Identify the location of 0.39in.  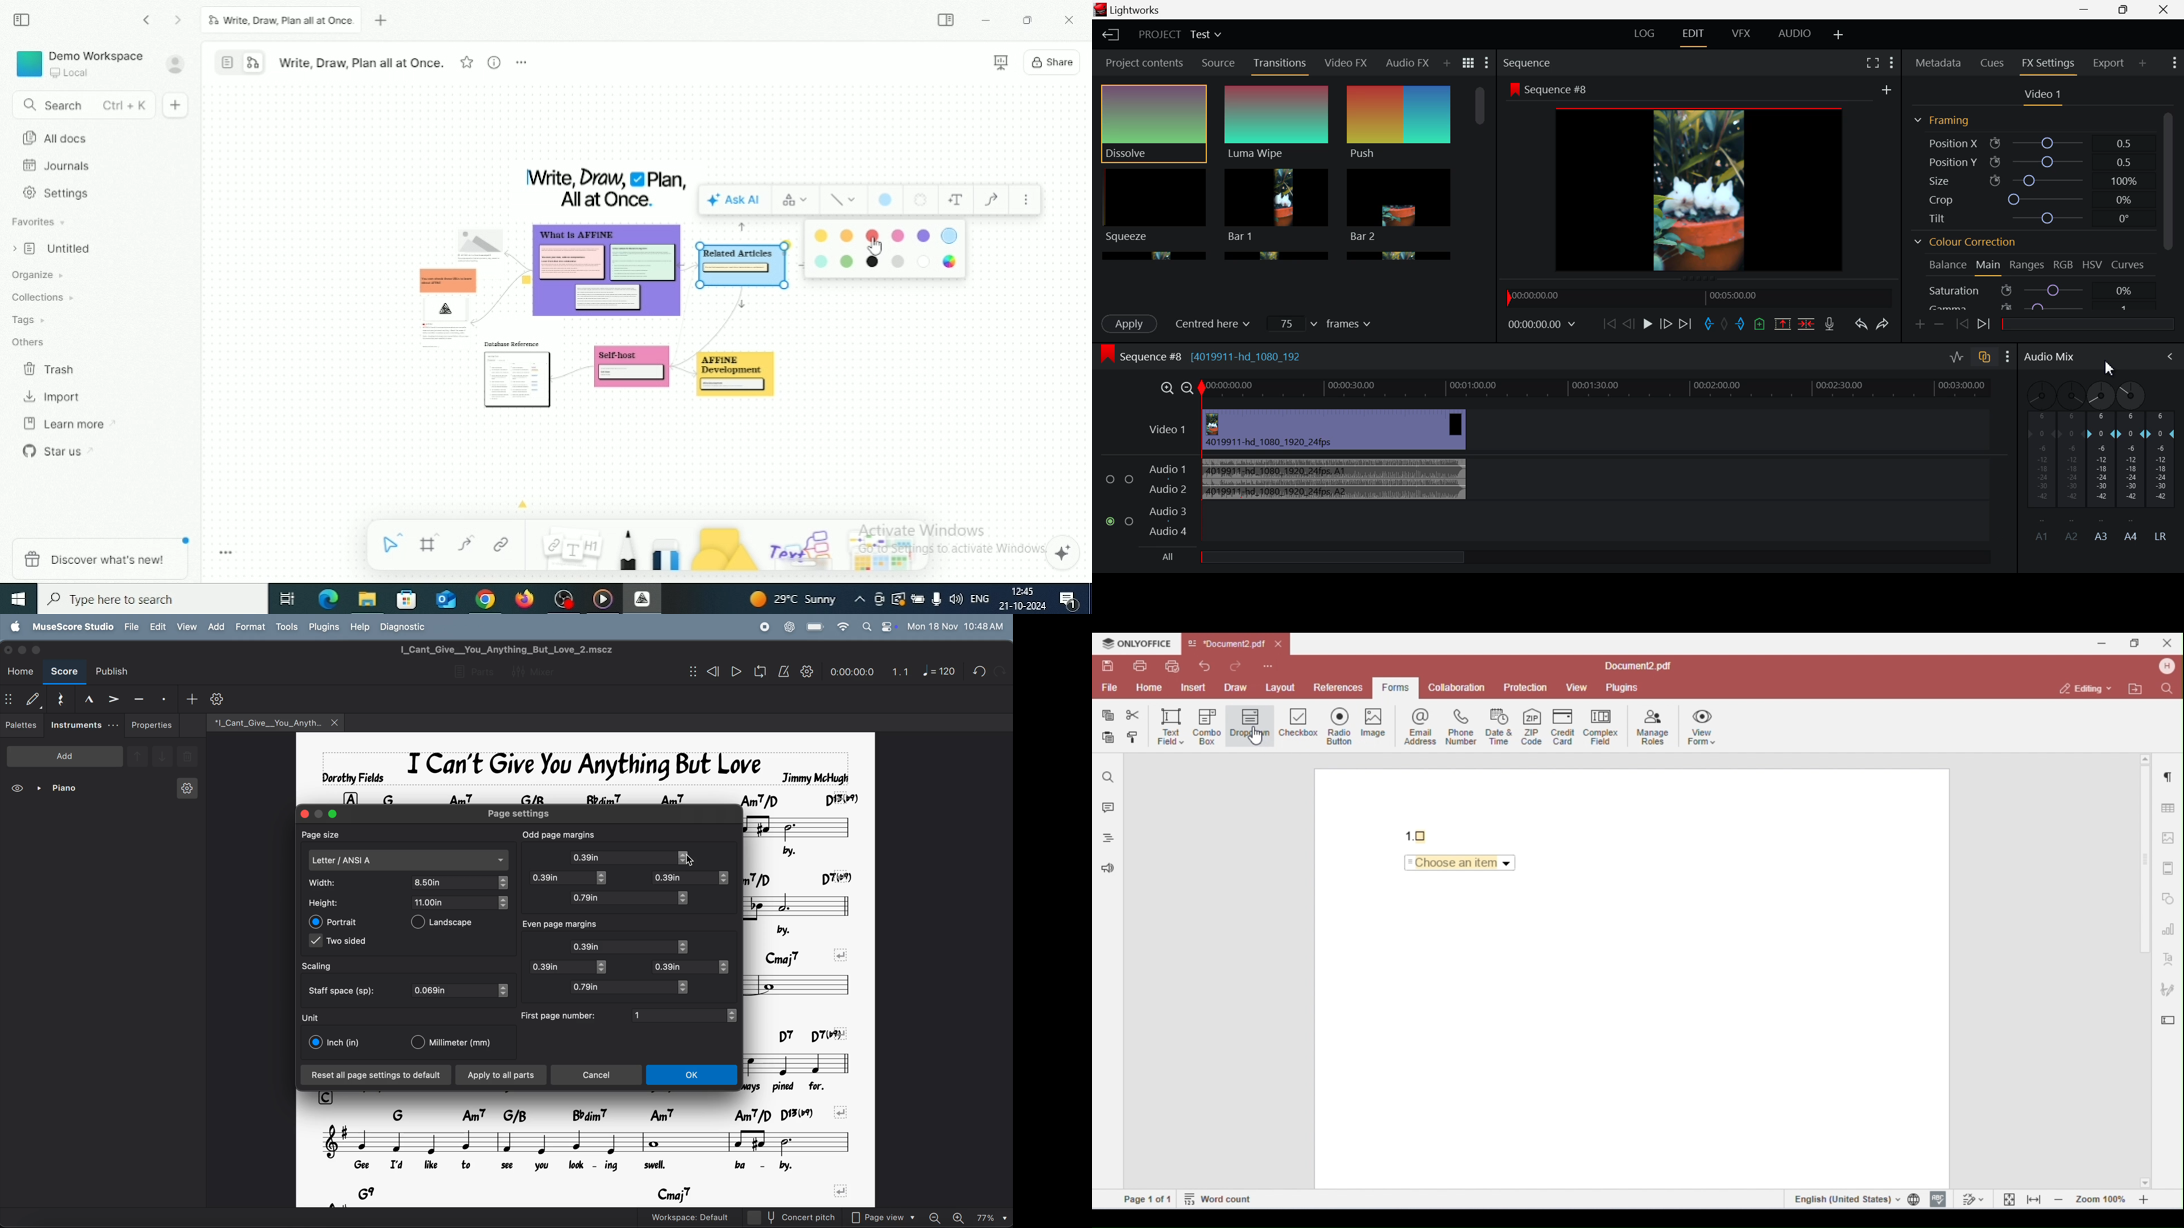
(560, 967).